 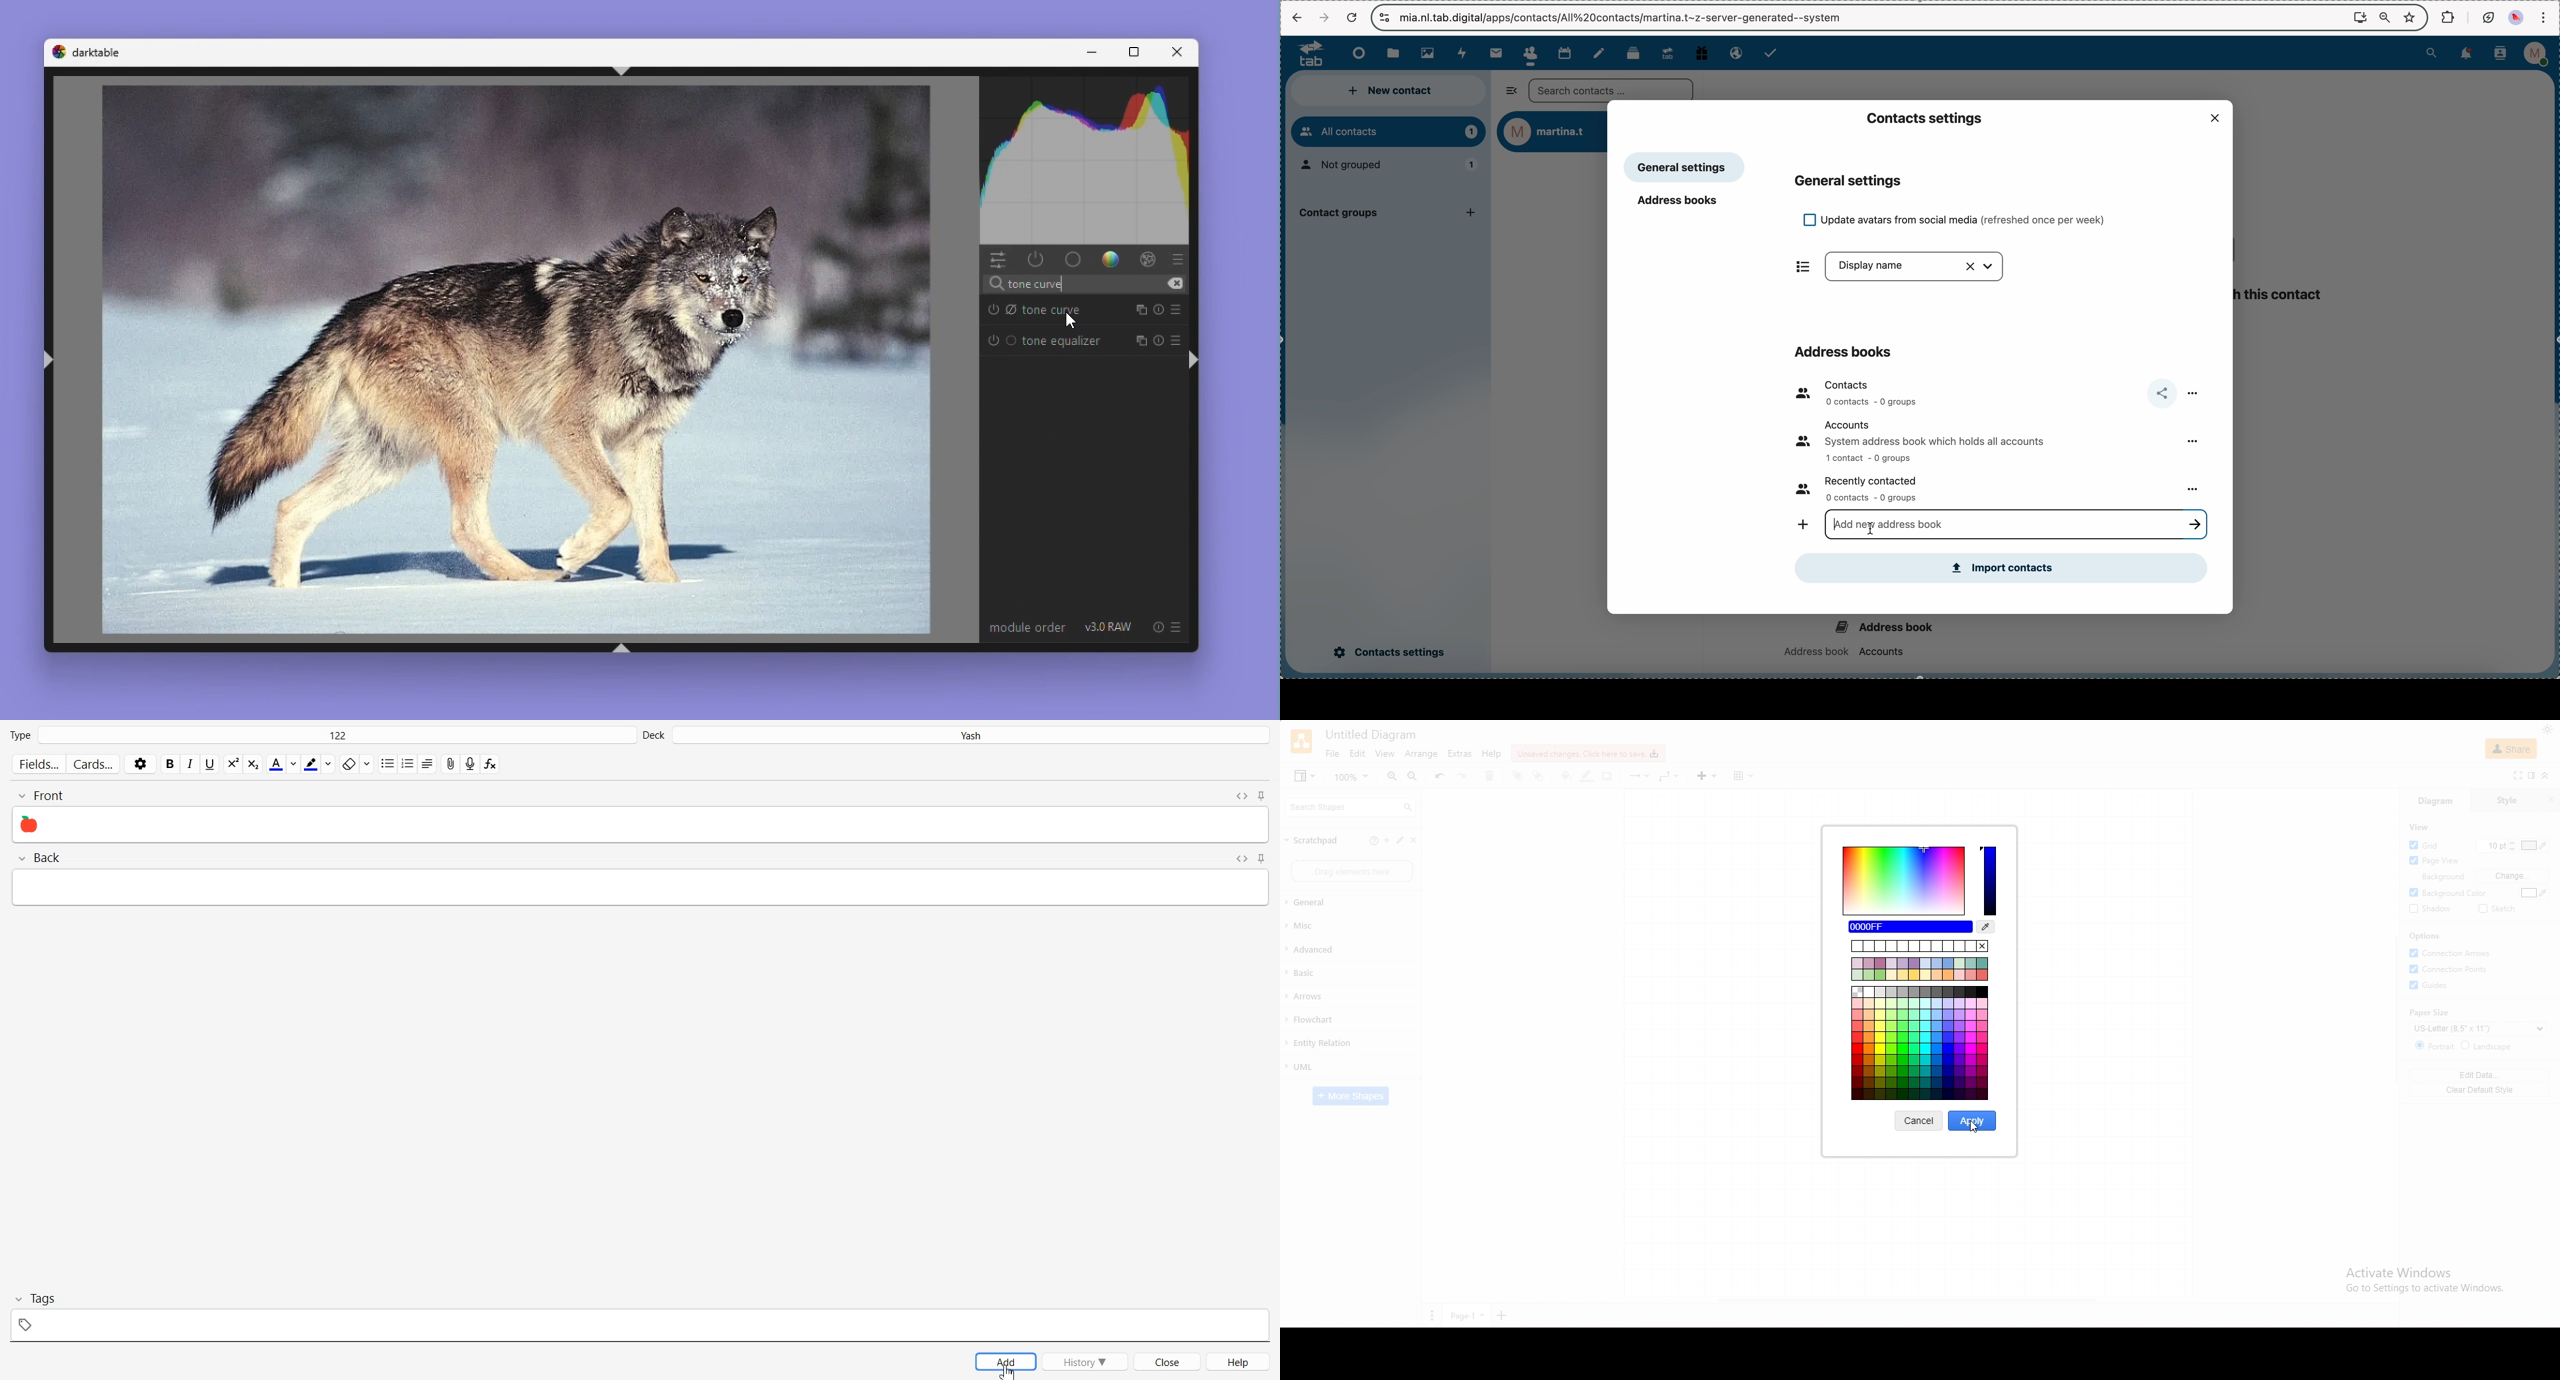 I want to click on Highlight text color, so click(x=318, y=764).